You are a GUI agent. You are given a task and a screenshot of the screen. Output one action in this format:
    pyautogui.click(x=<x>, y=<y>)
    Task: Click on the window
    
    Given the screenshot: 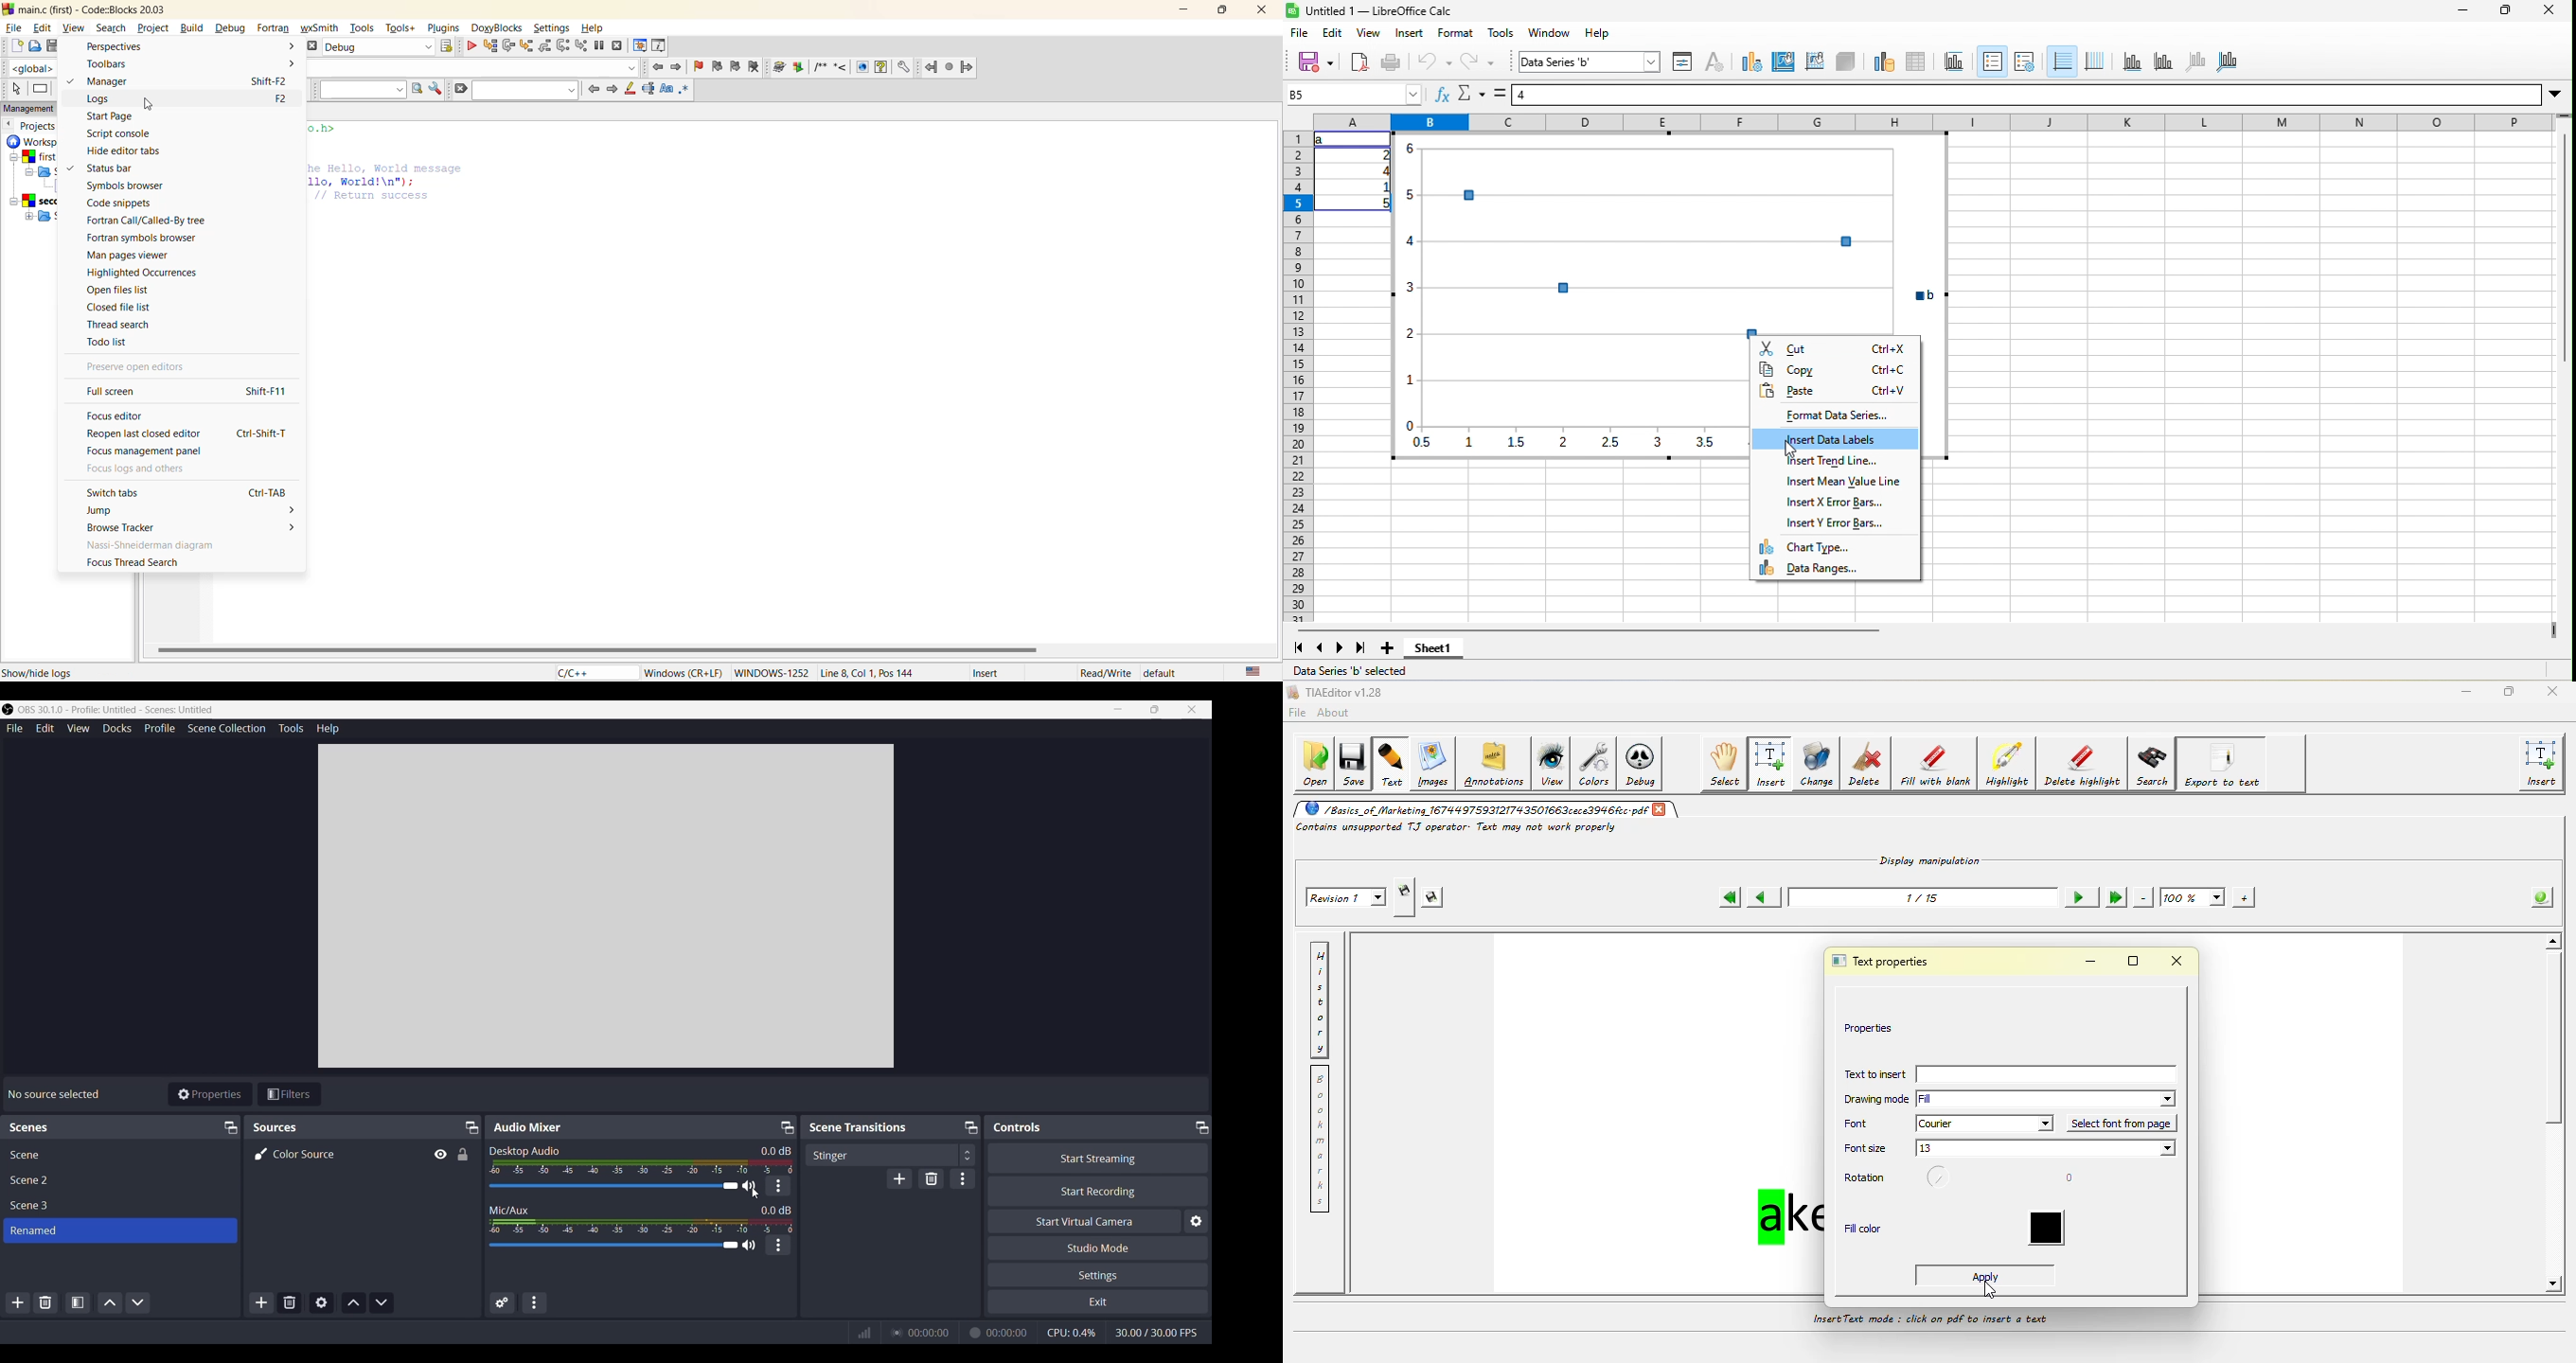 What is the action you would take?
    pyautogui.click(x=1549, y=33)
    